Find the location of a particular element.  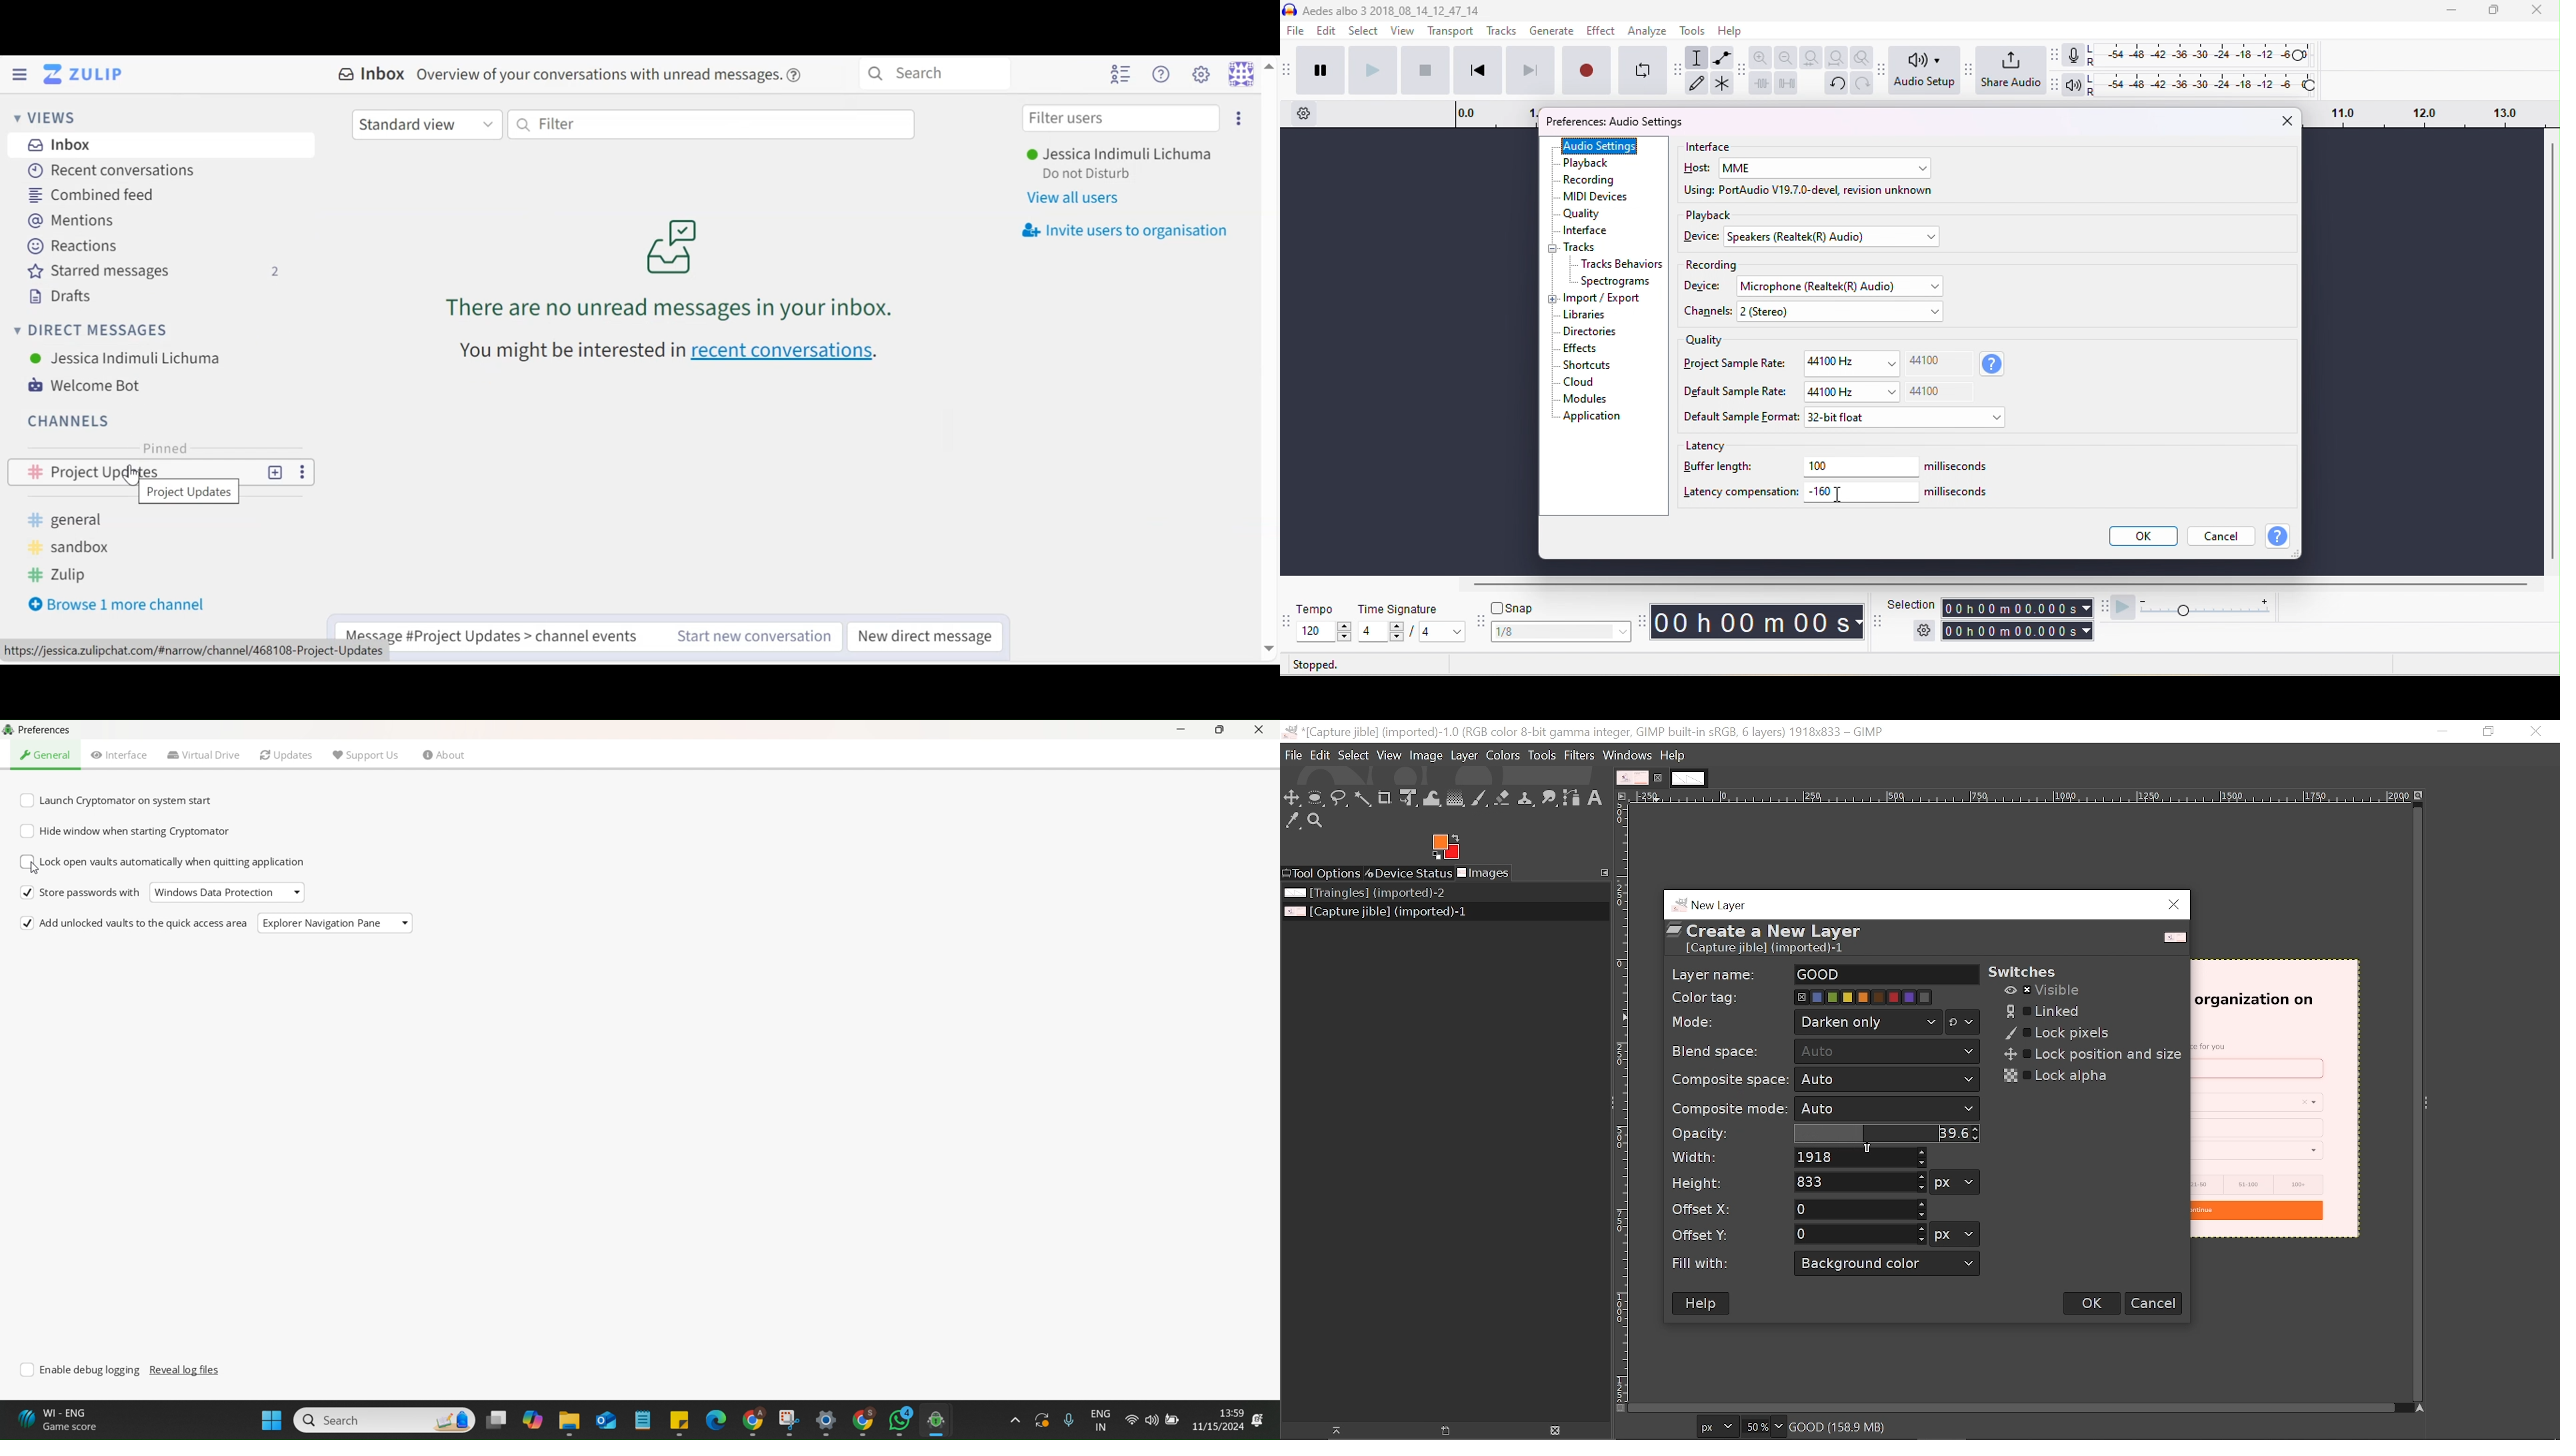

expand is located at coordinates (1552, 300).